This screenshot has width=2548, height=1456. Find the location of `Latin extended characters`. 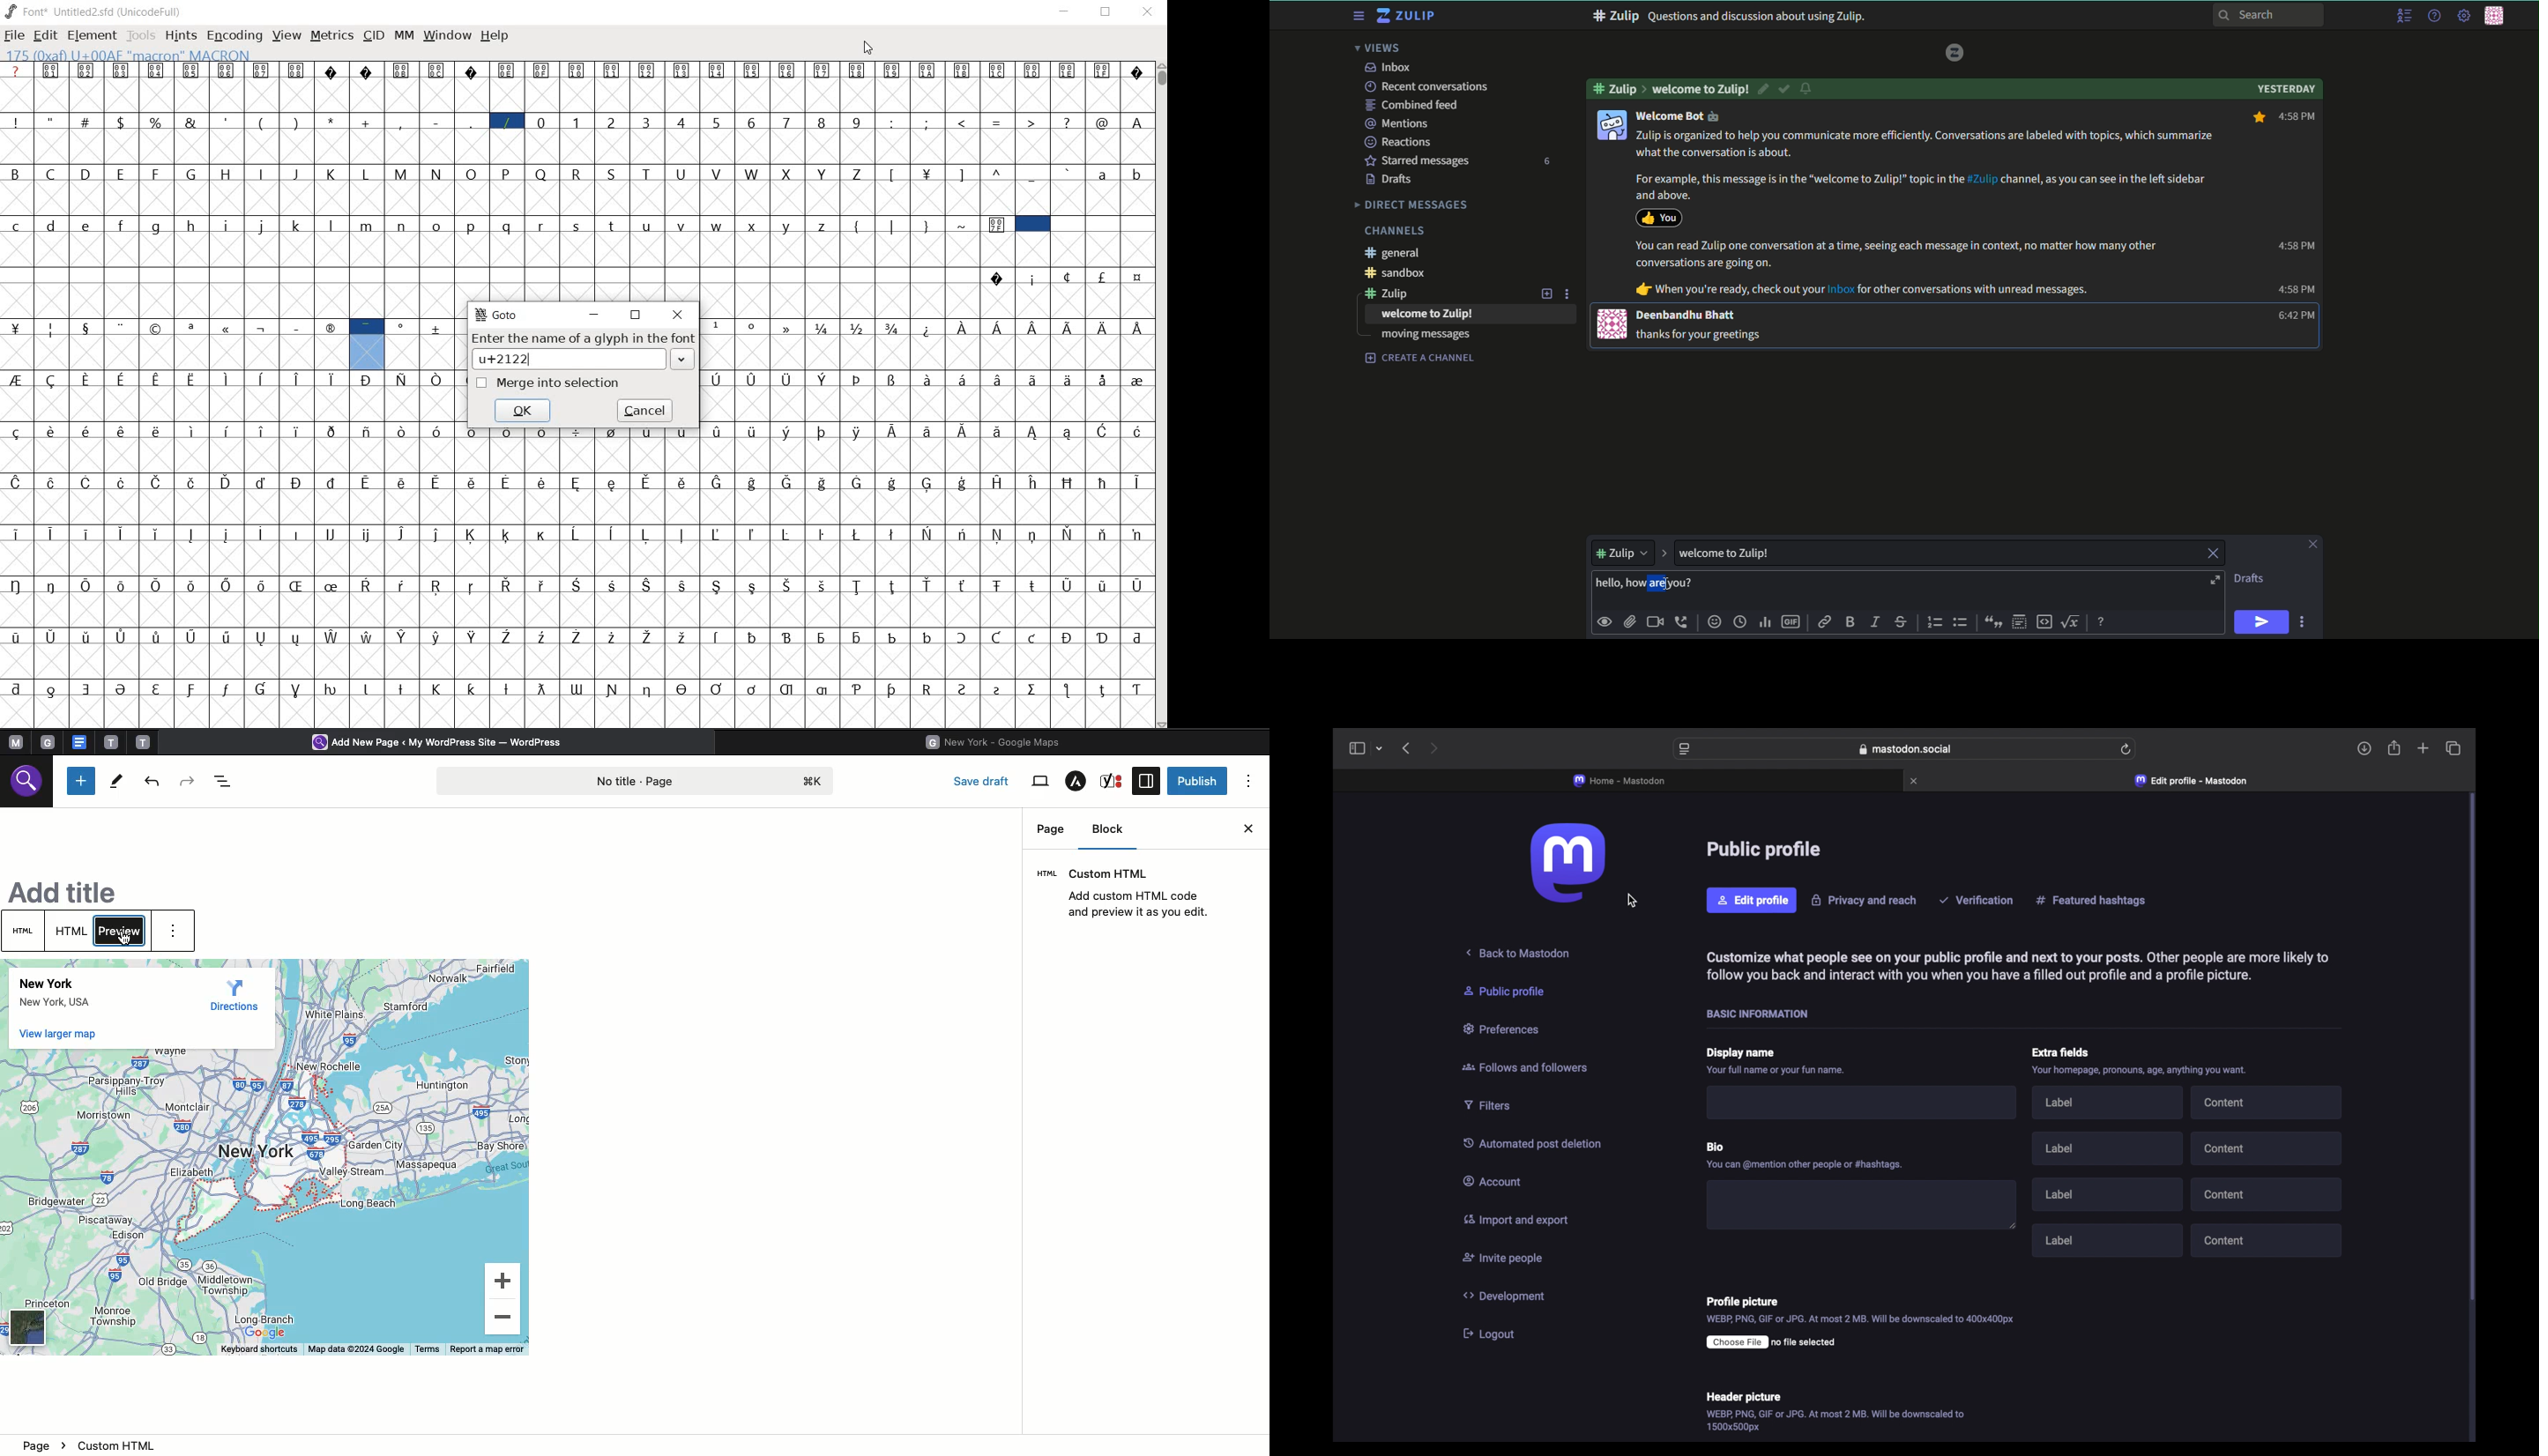

Latin extended characters is located at coordinates (316, 451).